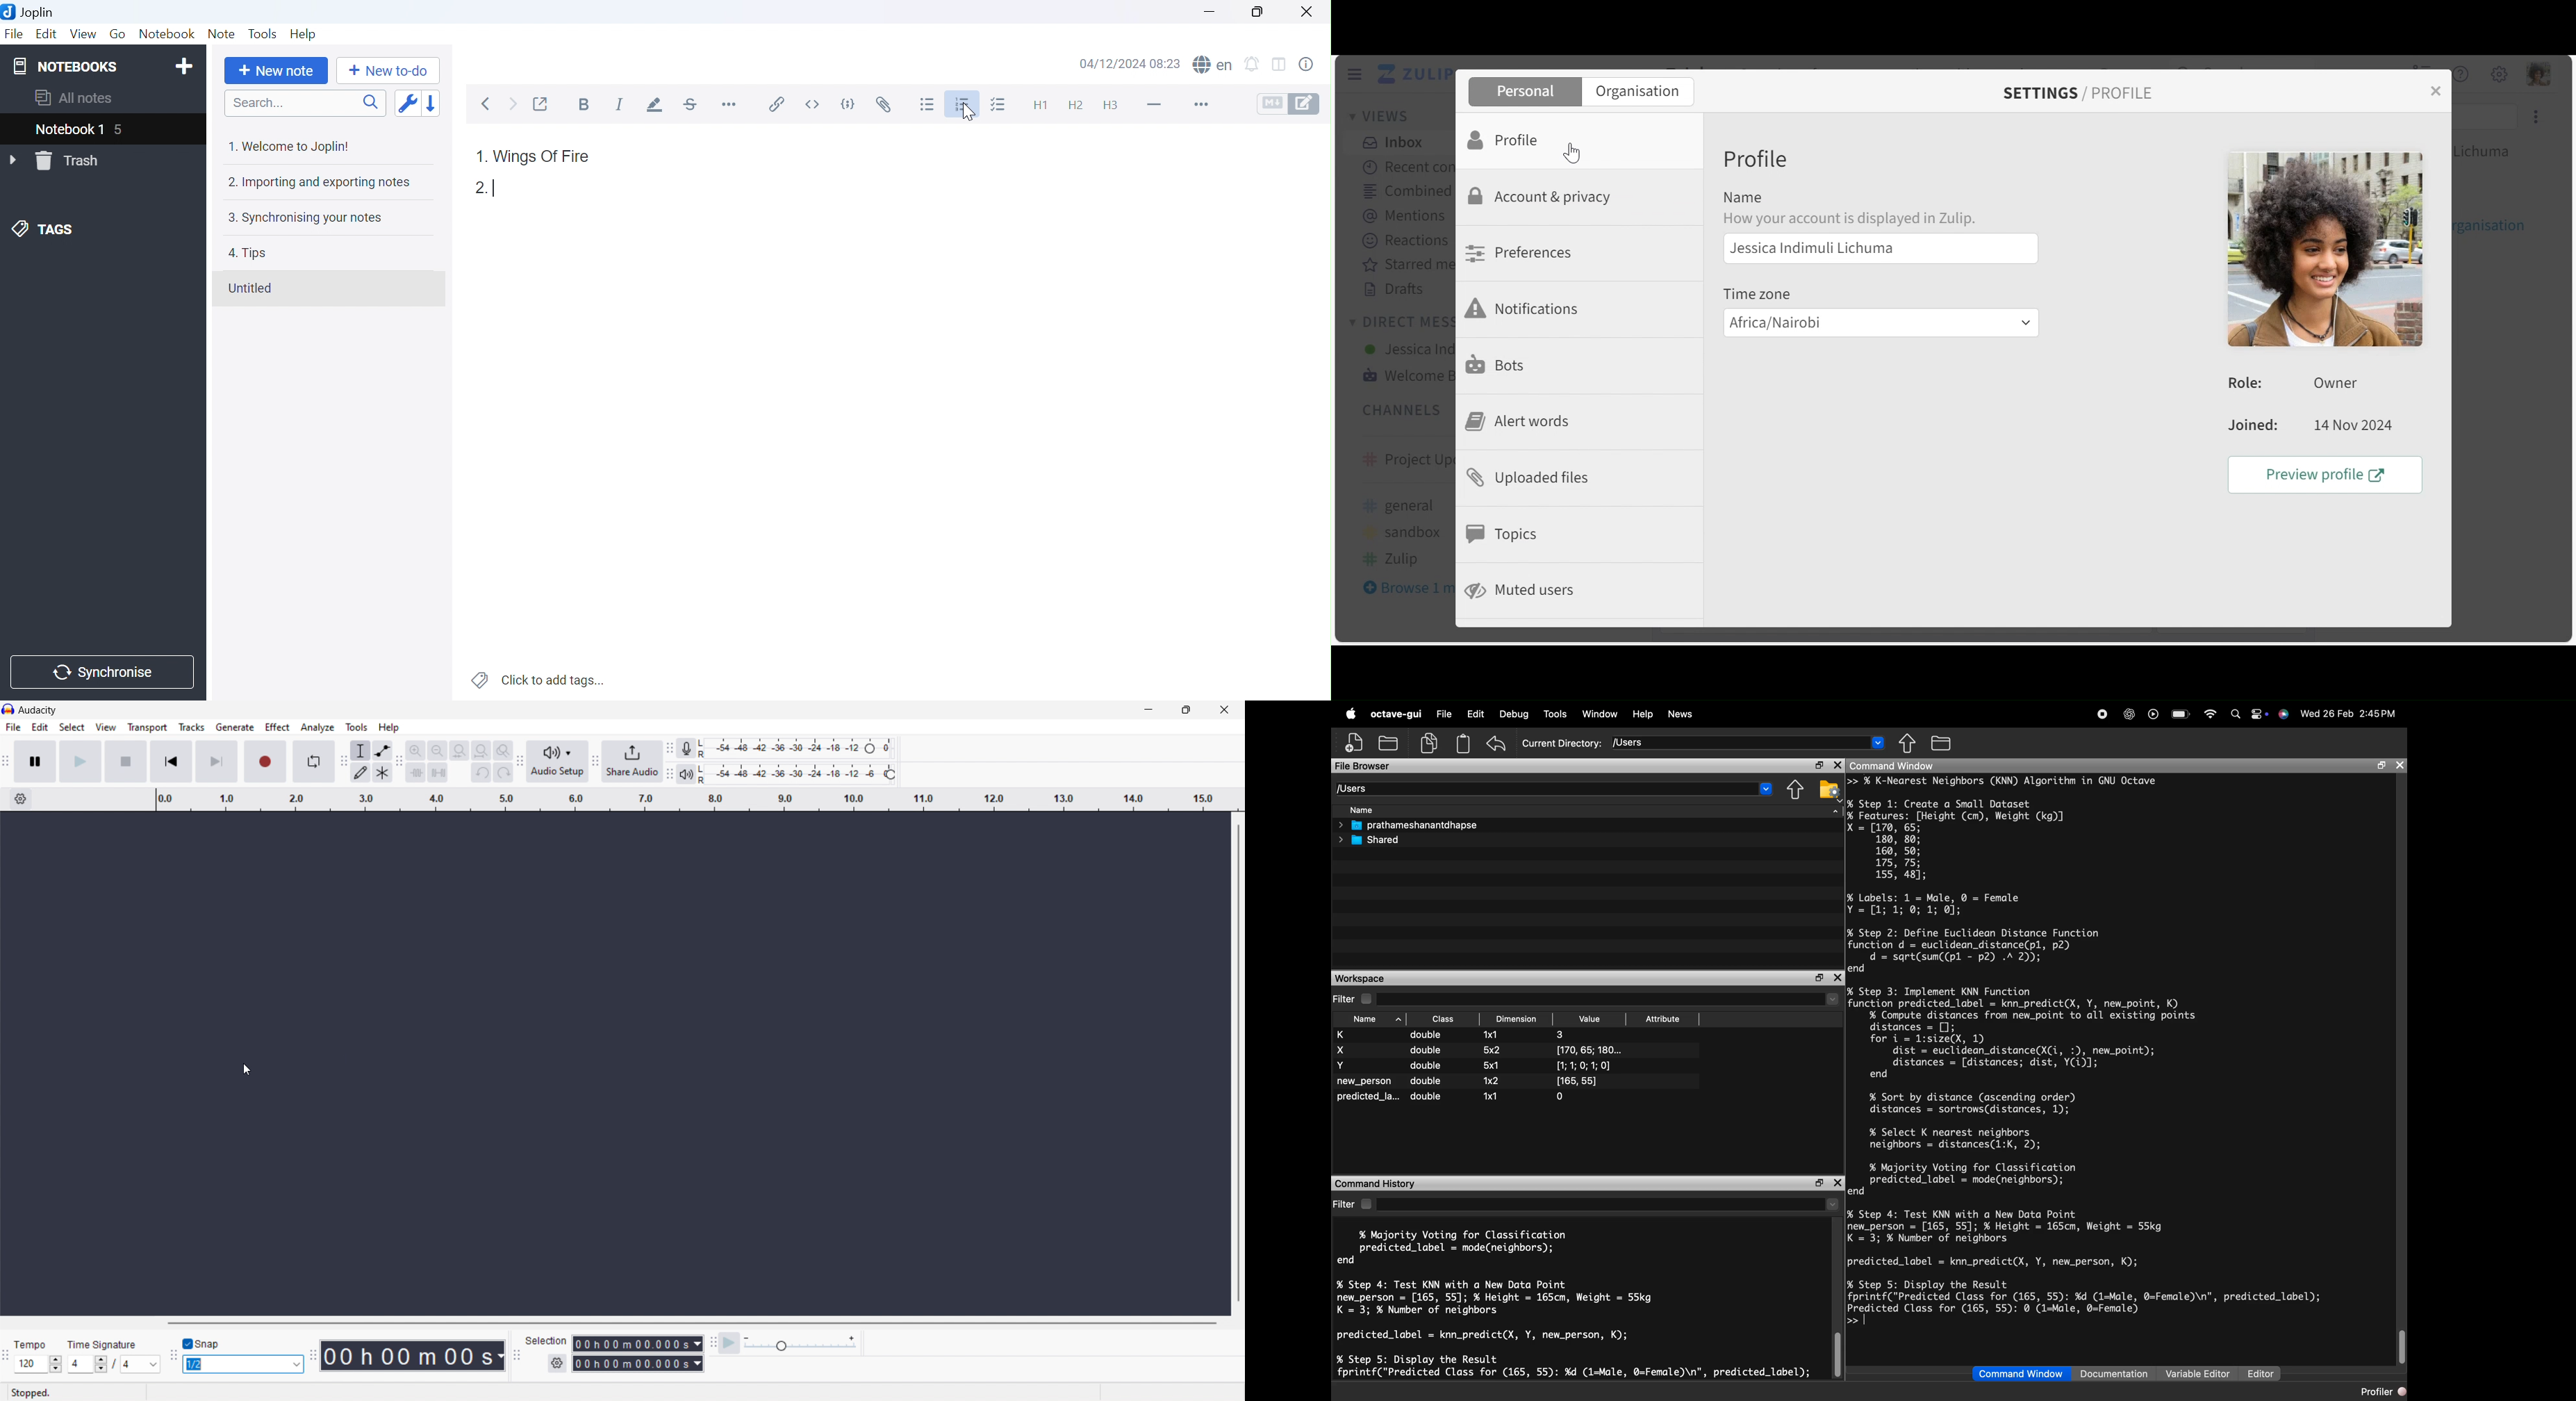 Image resolution: width=2576 pixels, height=1428 pixels. What do you see at coordinates (584, 104) in the screenshot?
I see `Bold` at bounding box center [584, 104].